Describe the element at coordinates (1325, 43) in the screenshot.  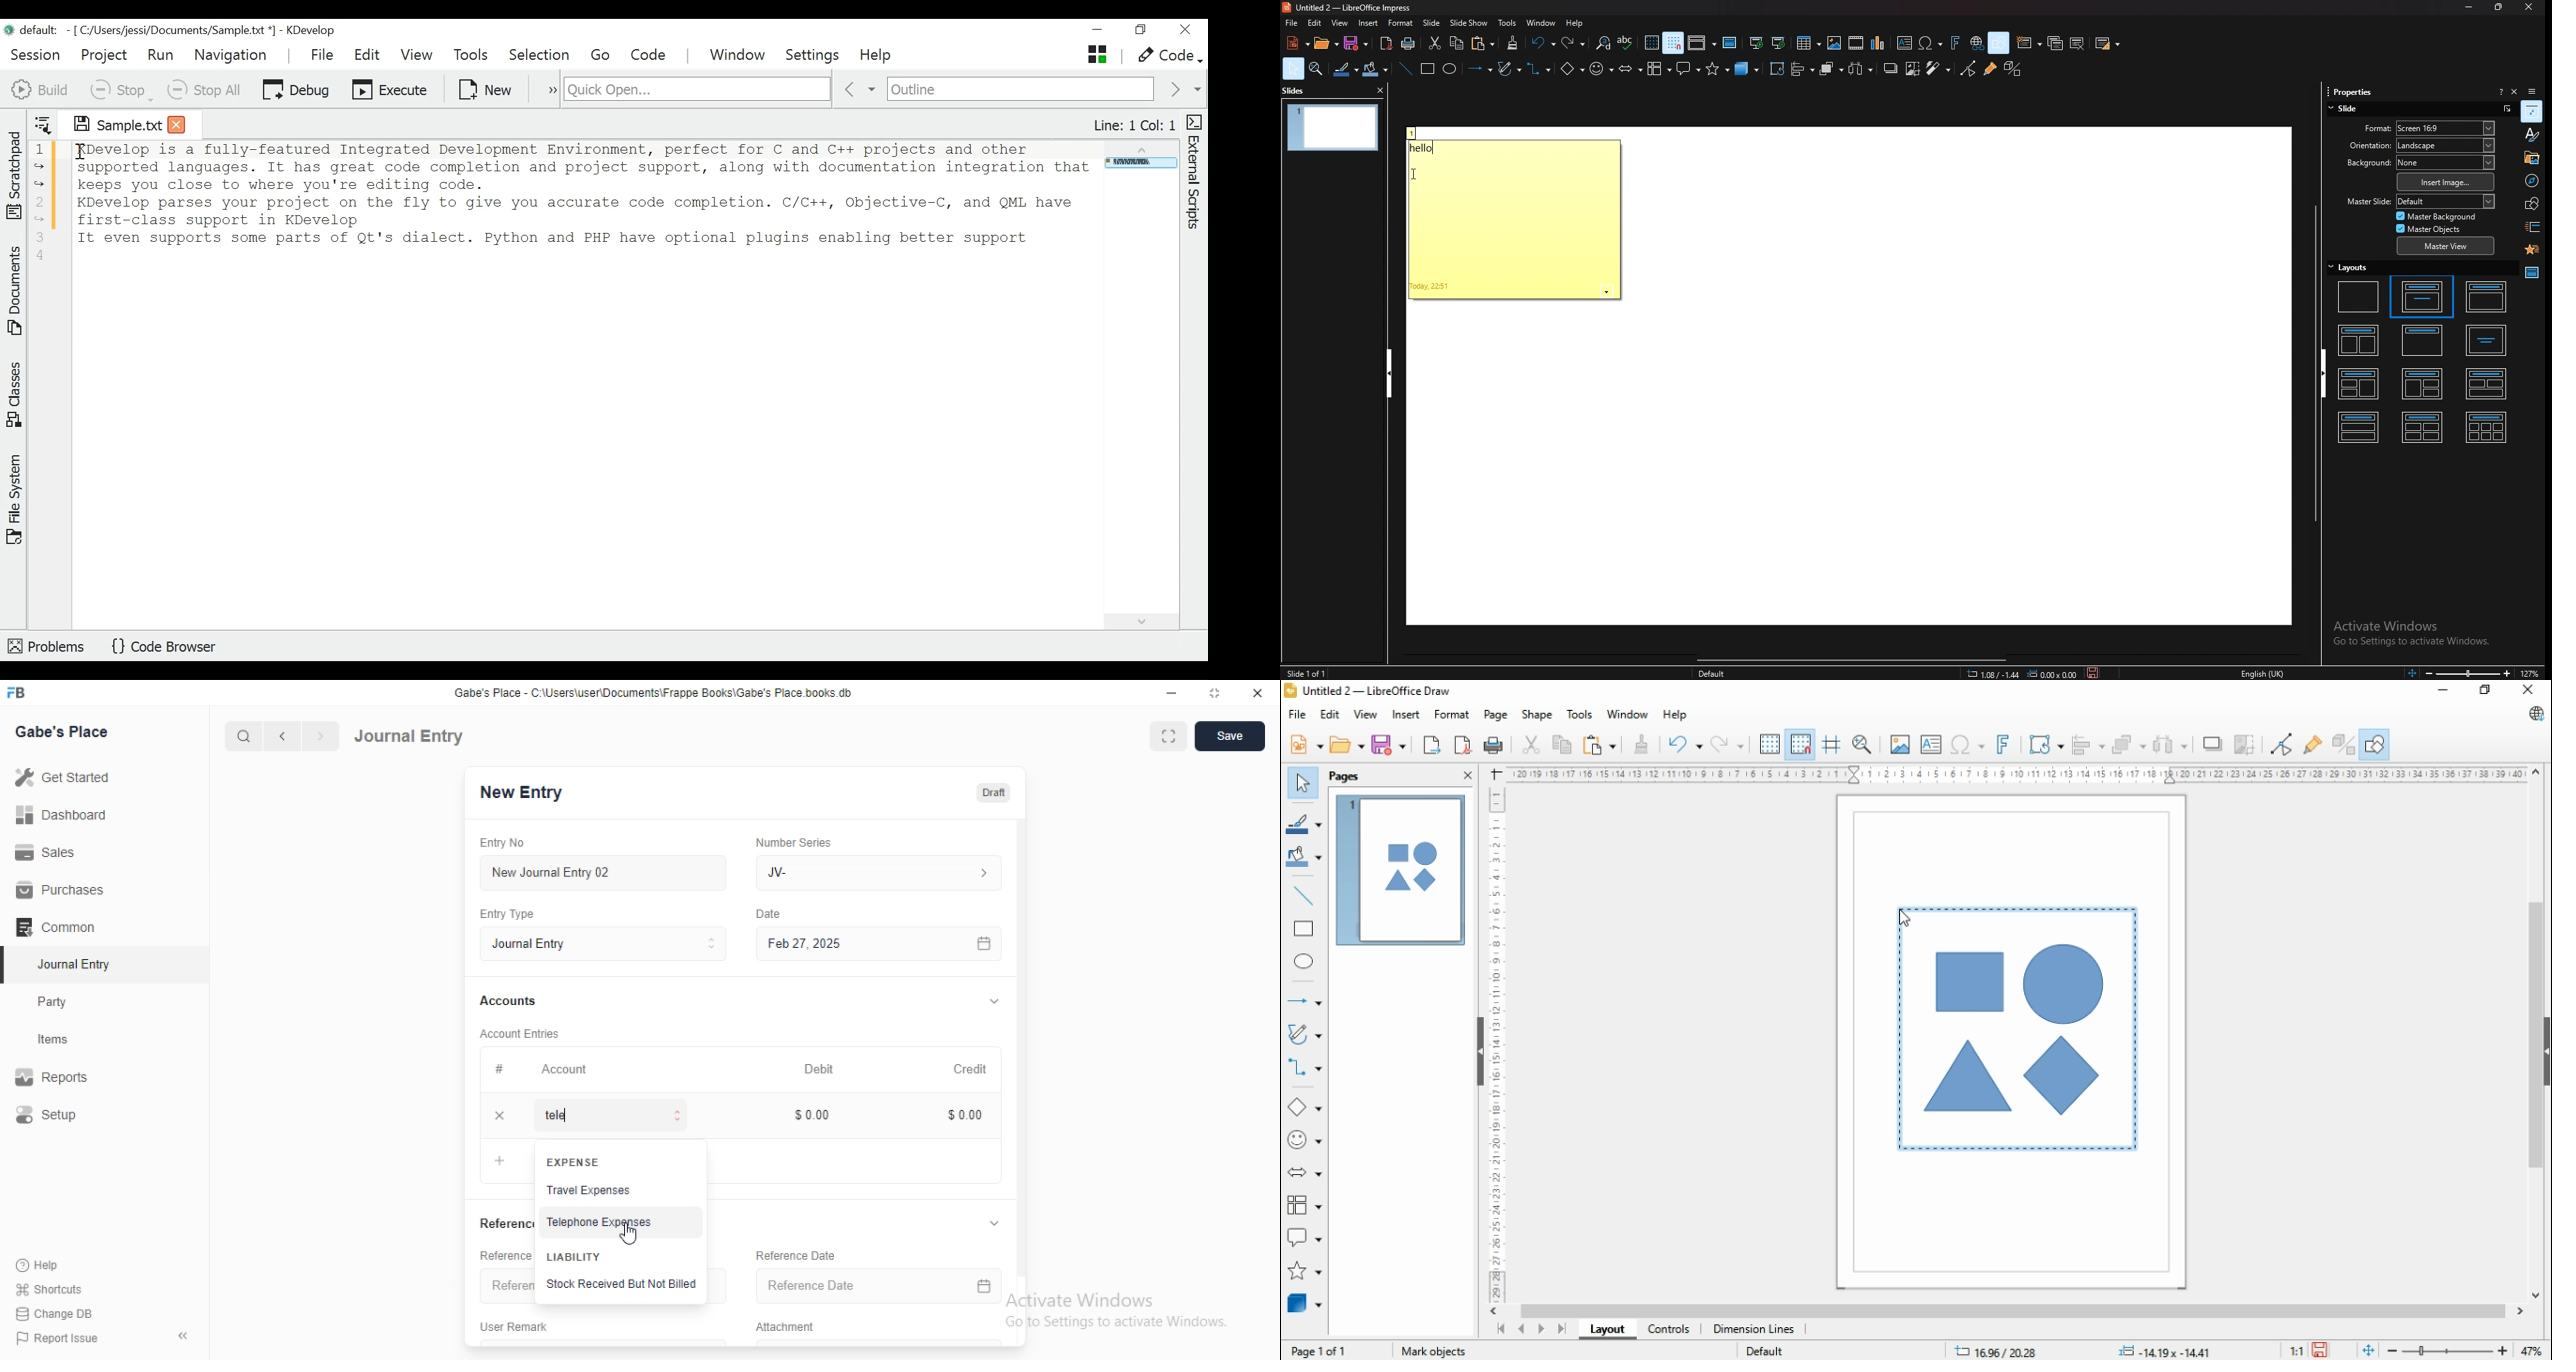
I see `open` at that location.